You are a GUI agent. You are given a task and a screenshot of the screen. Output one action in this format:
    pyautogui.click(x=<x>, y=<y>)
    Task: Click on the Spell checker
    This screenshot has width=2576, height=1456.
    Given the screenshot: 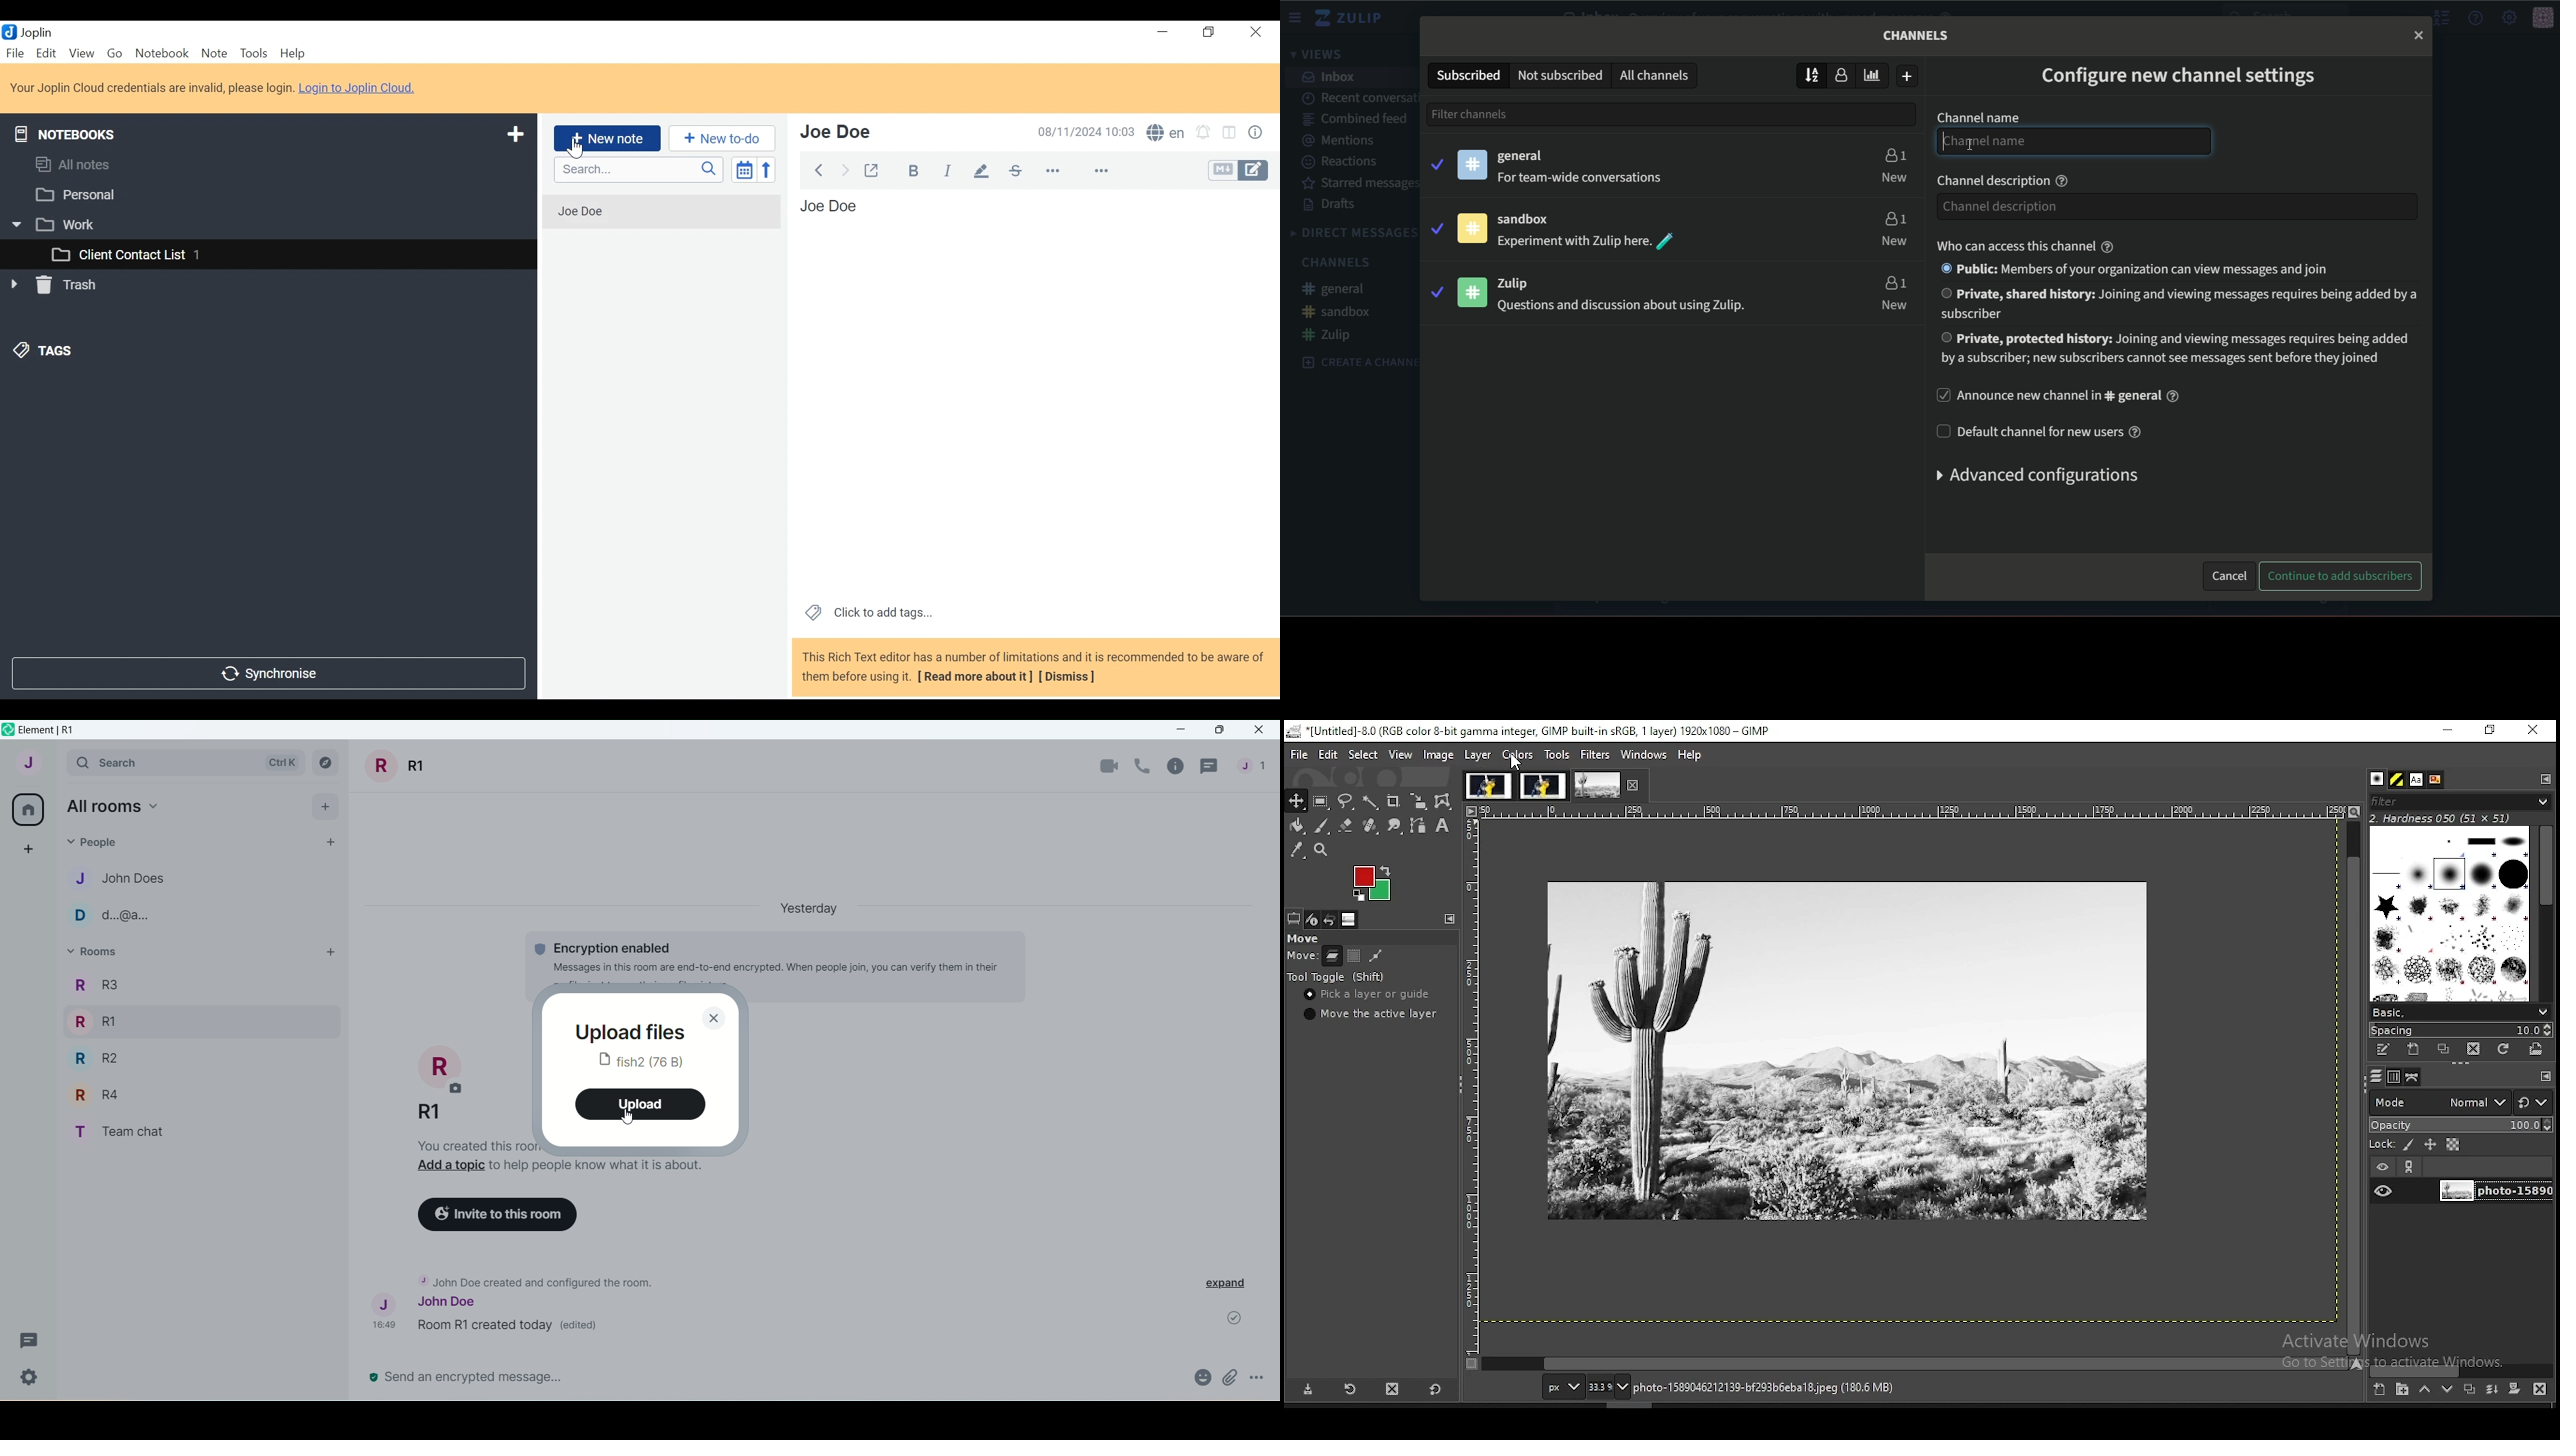 What is the action you would take?
    pyautogui.click(x=1165, y=132)
    